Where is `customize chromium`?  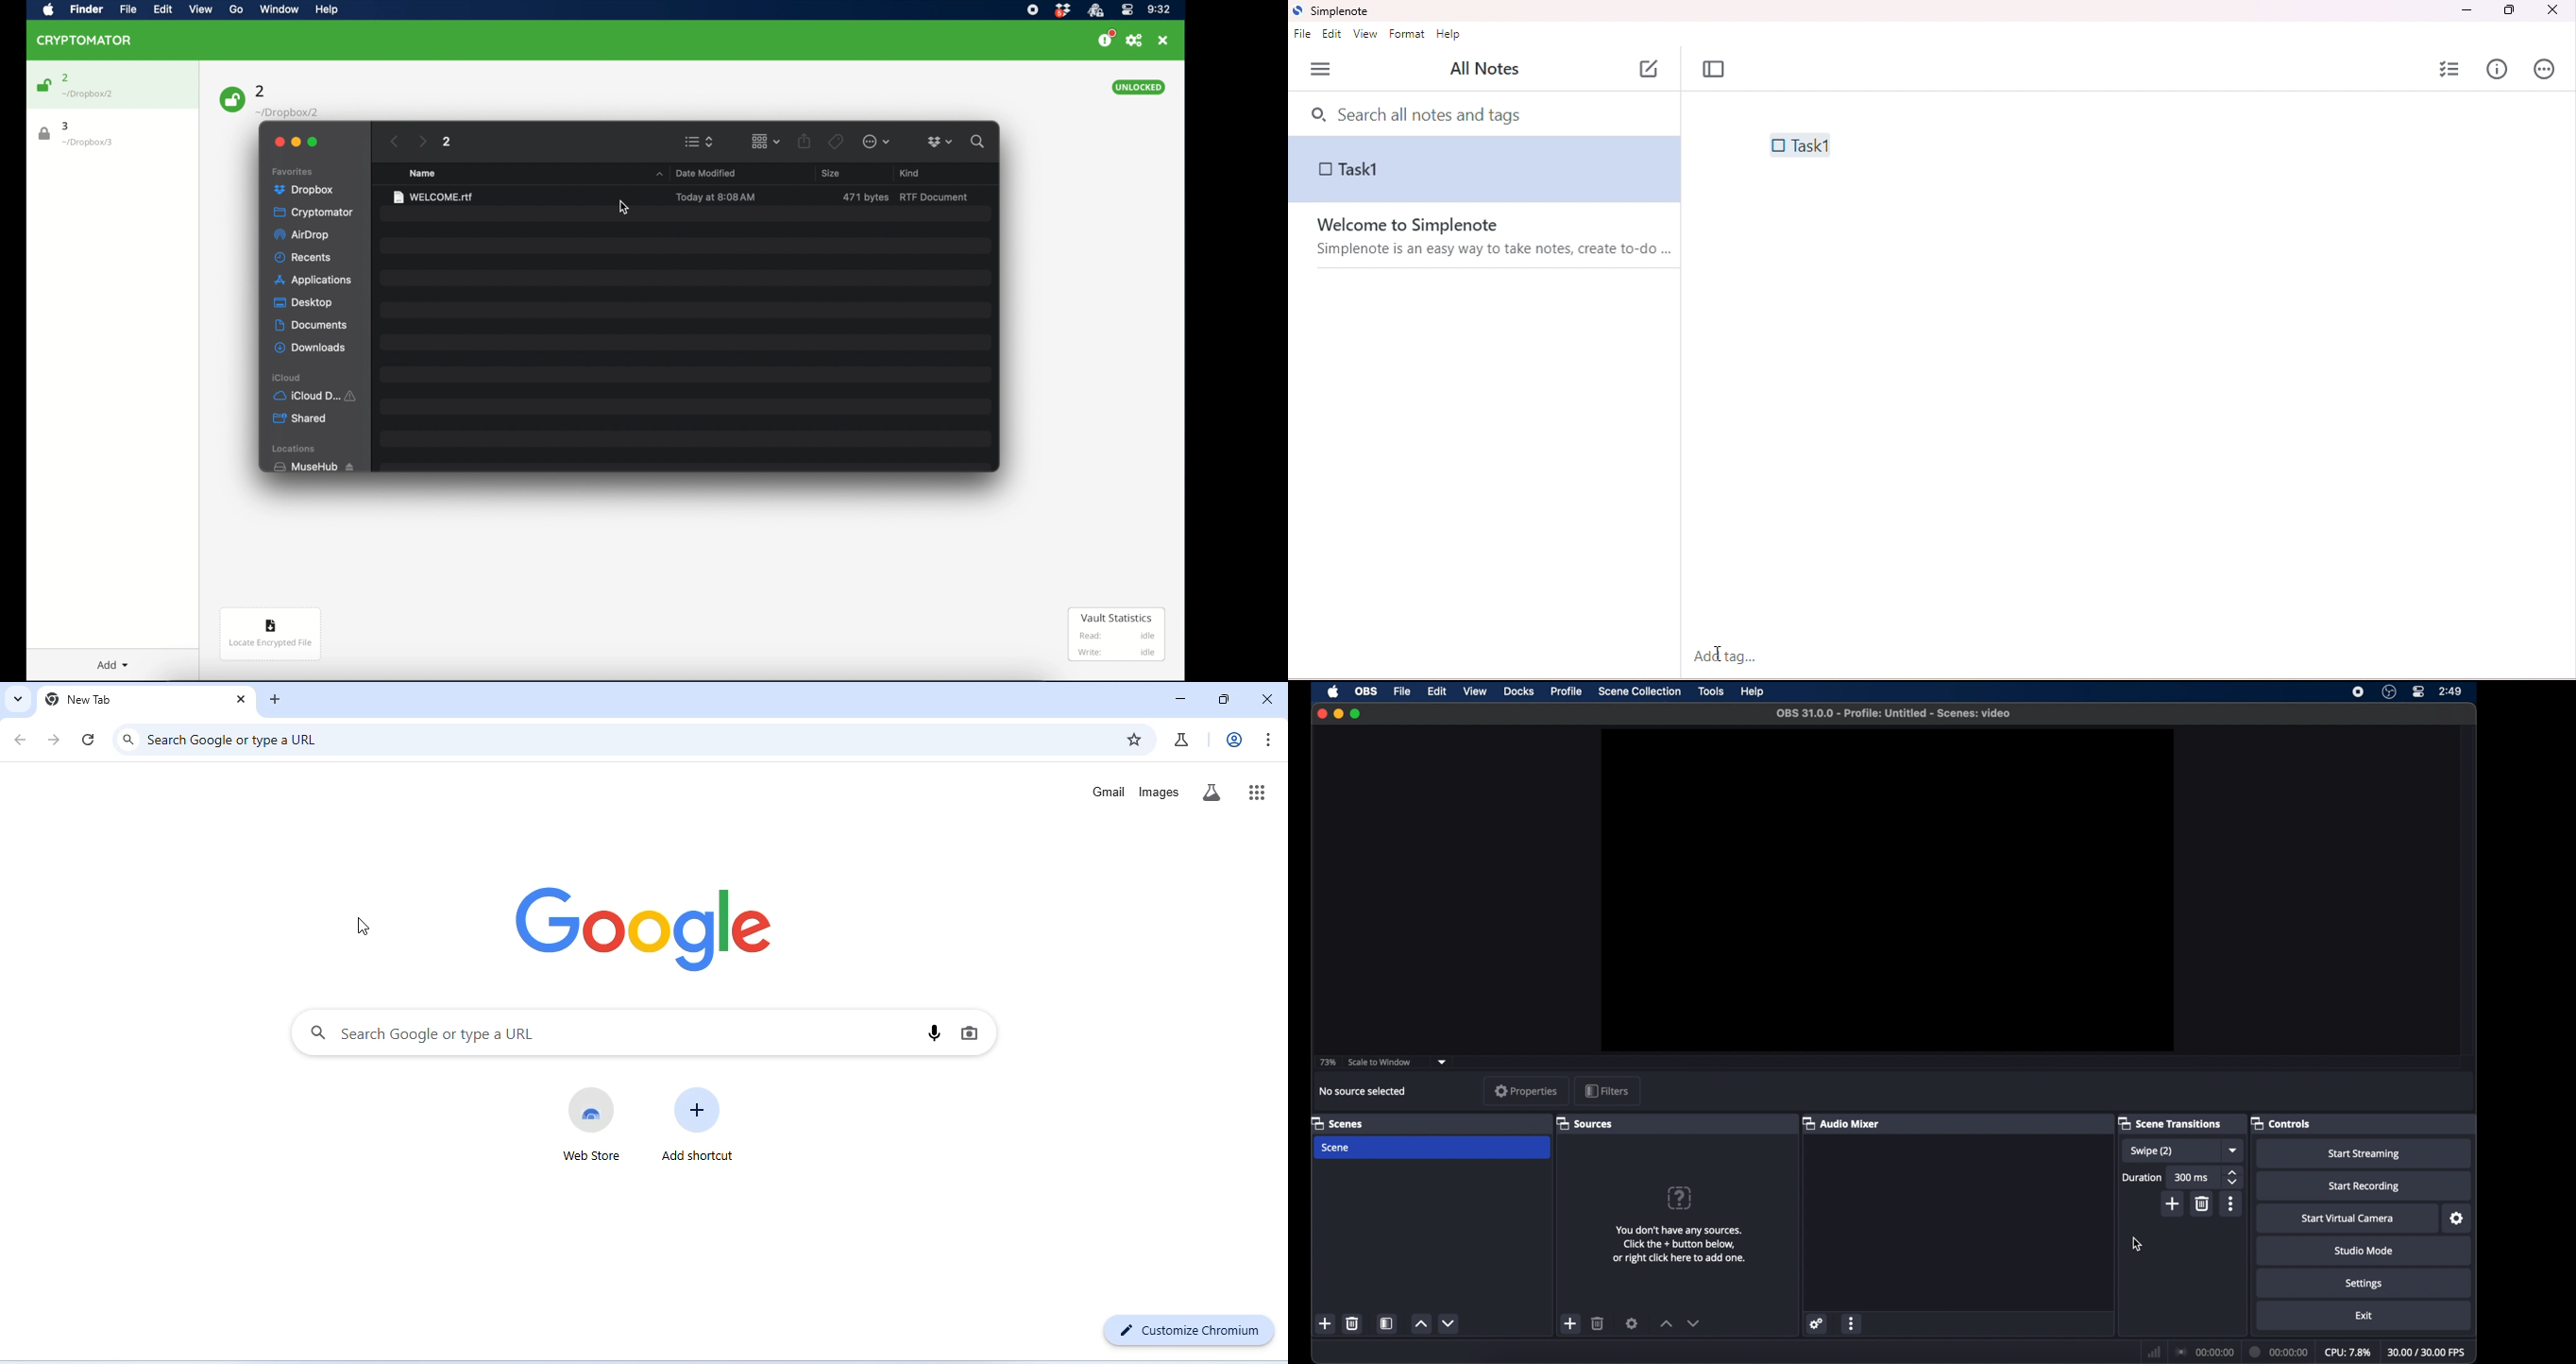 customize chromium is located at coordinates (1193, 1329).